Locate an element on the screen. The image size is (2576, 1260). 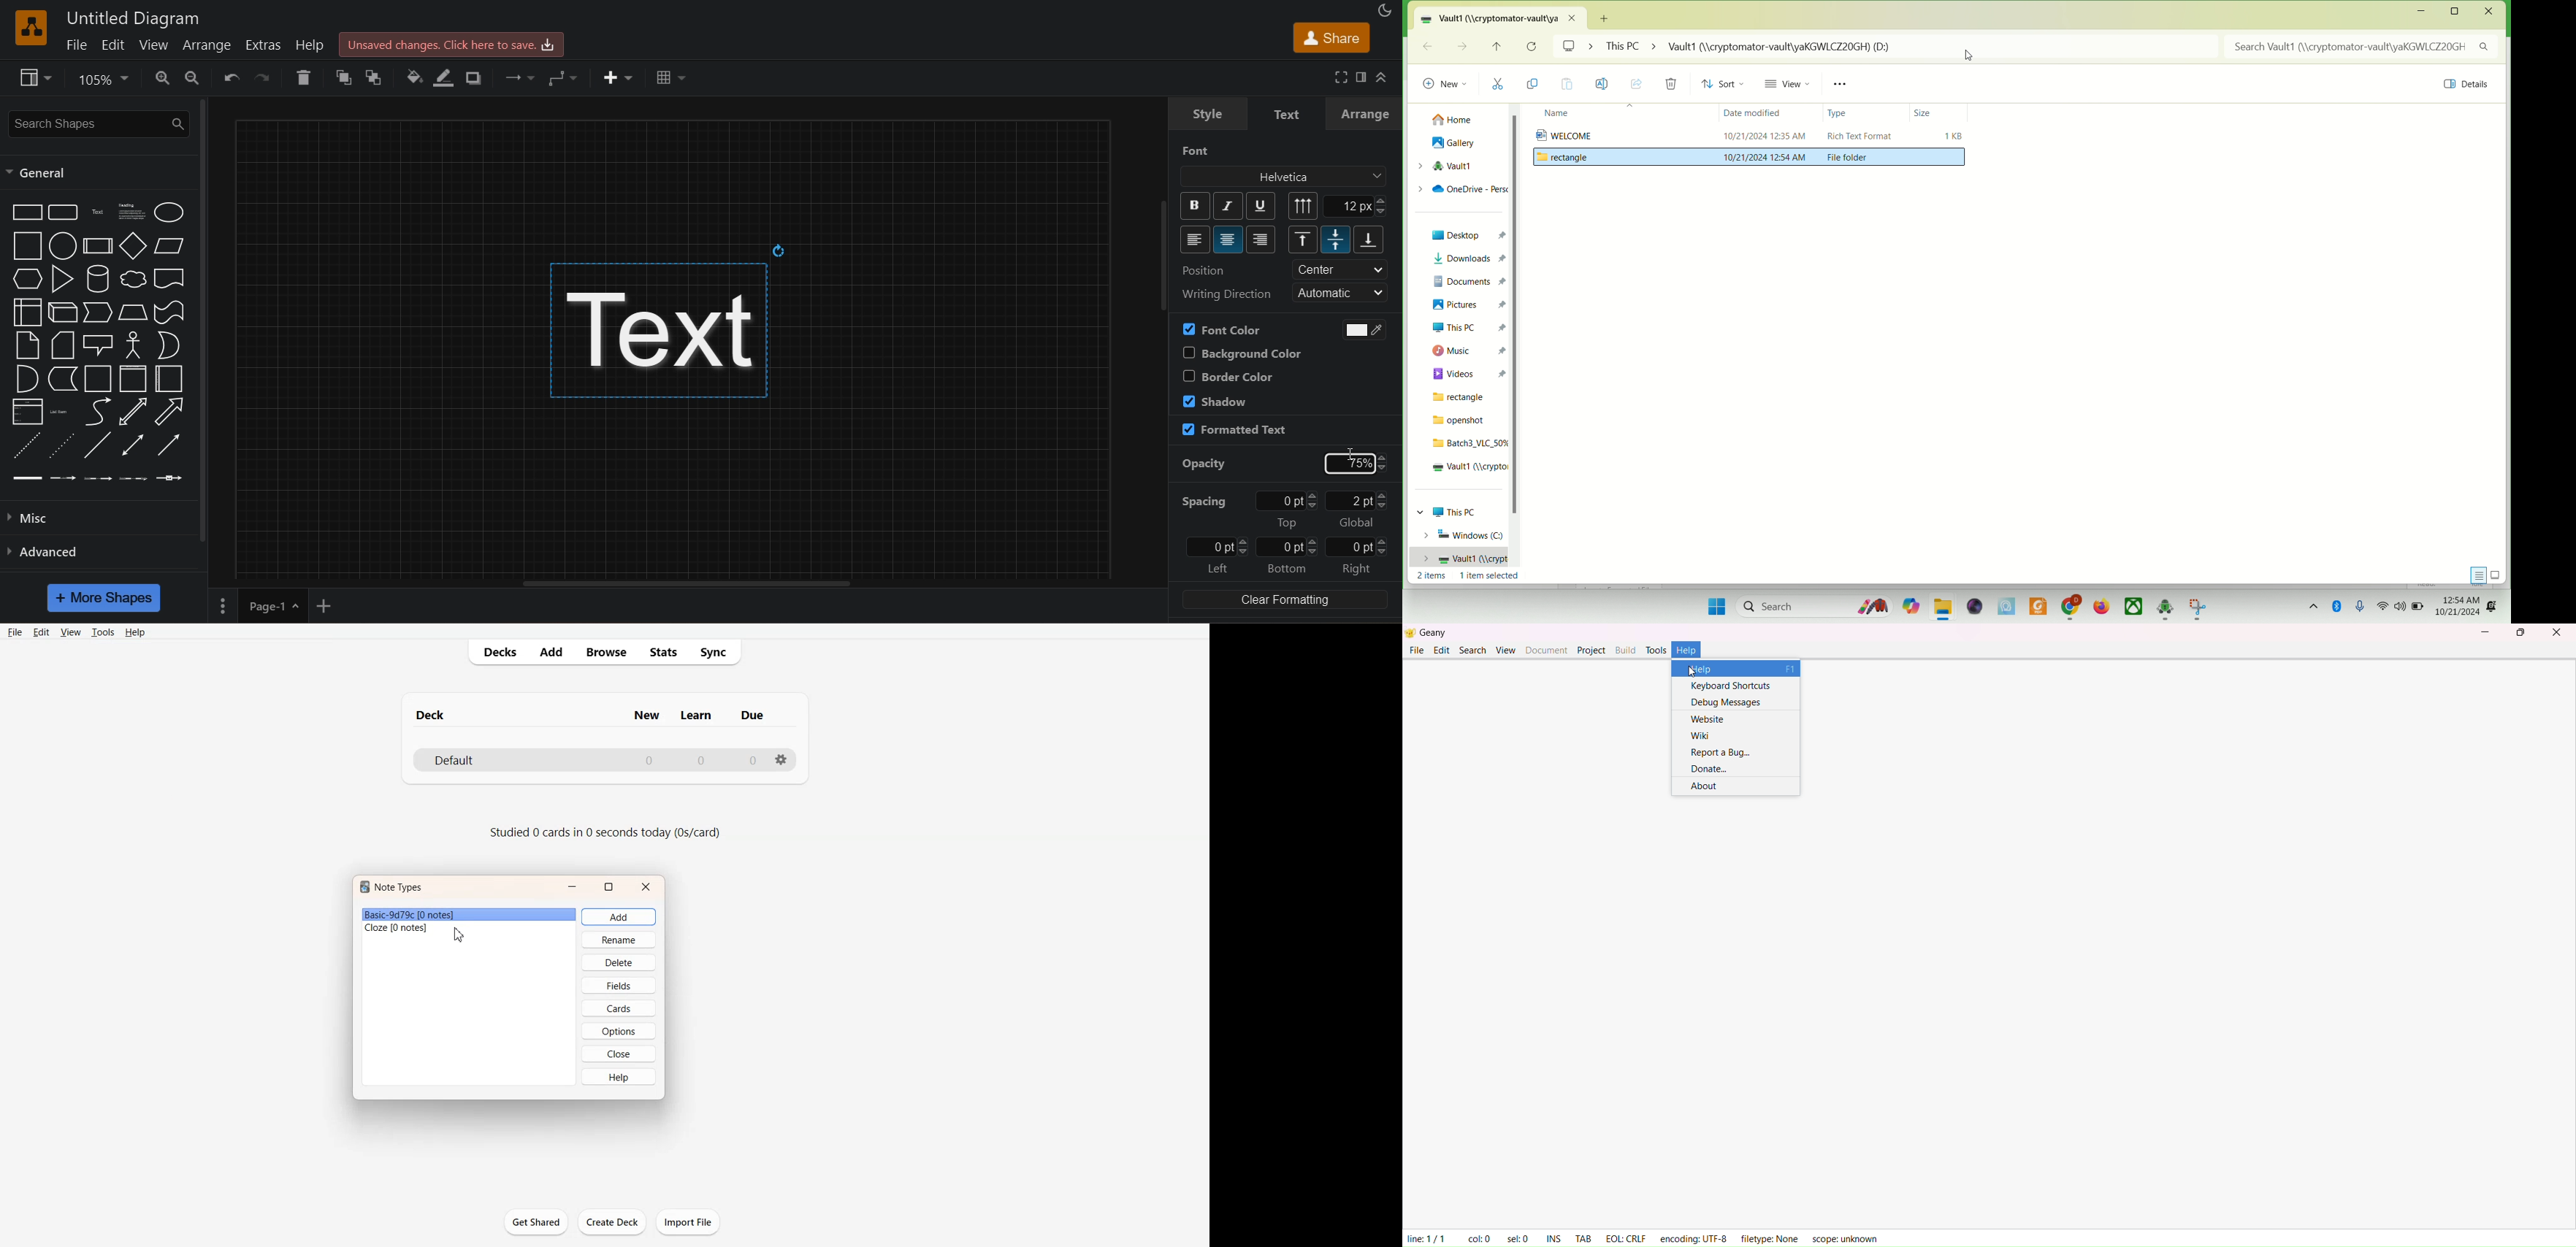
circle is located at coordinates (64, 246).